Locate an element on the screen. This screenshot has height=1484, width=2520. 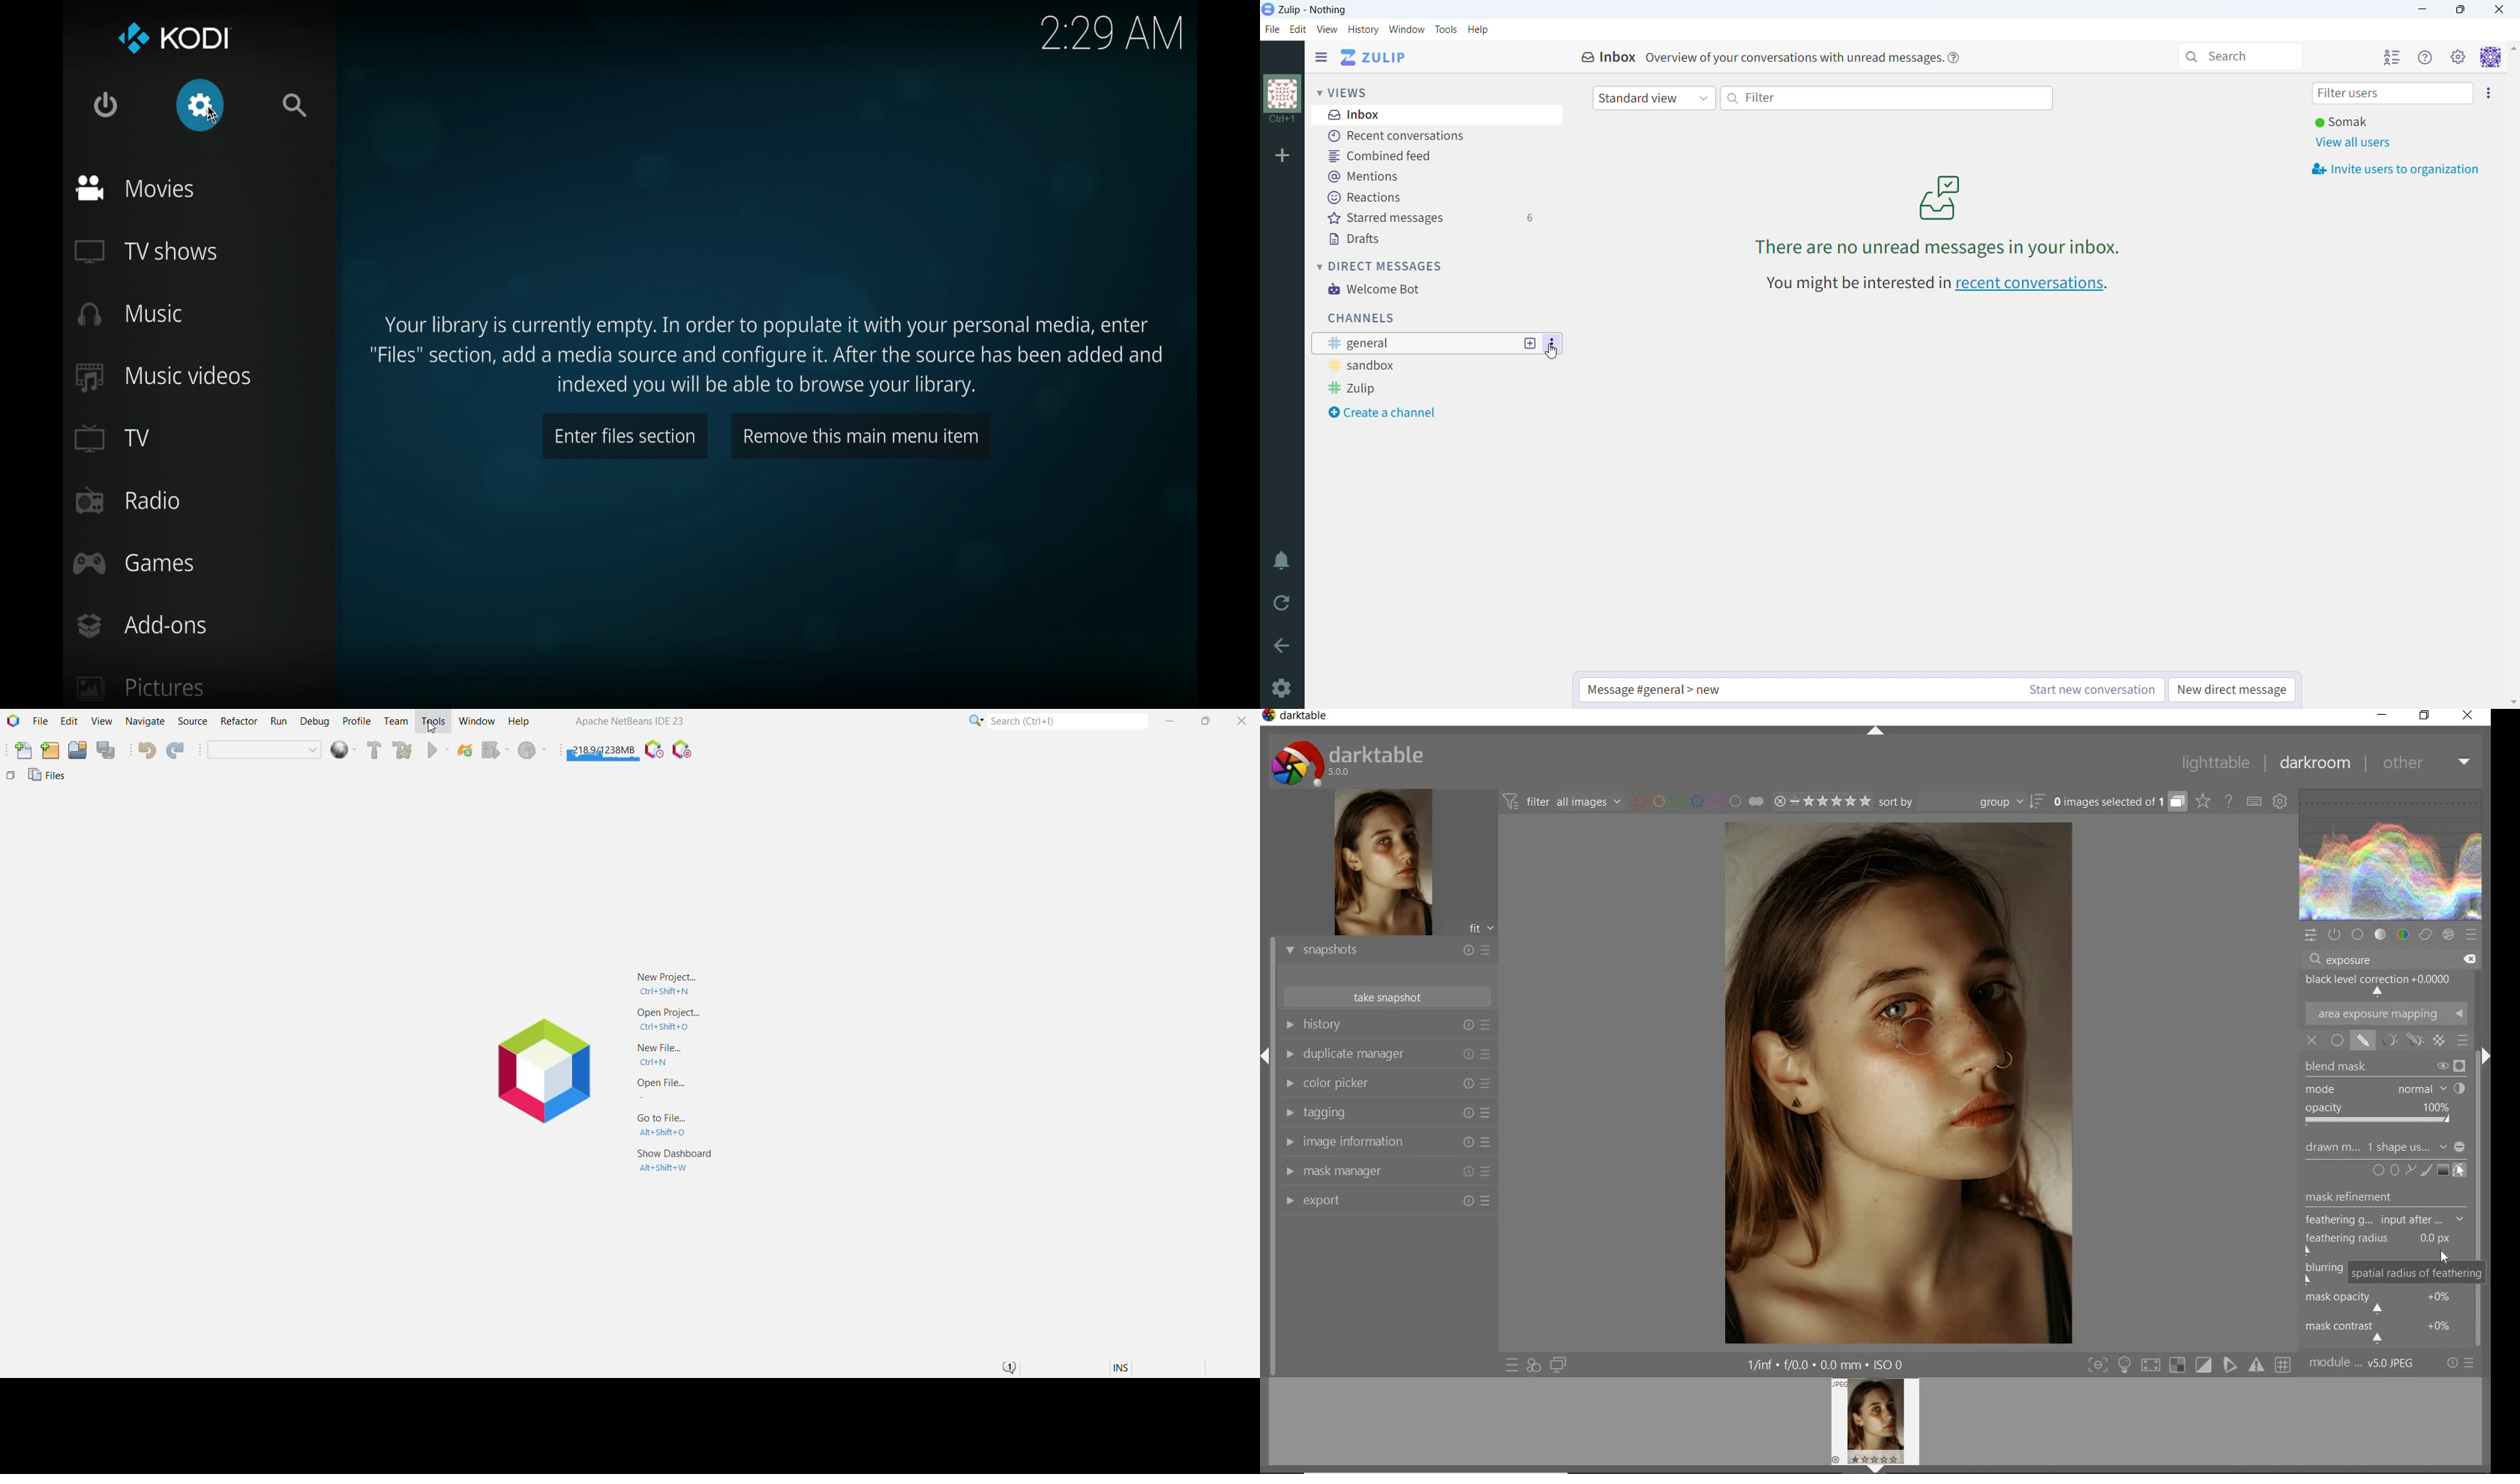
Close is located at coordinates (1244, 720).